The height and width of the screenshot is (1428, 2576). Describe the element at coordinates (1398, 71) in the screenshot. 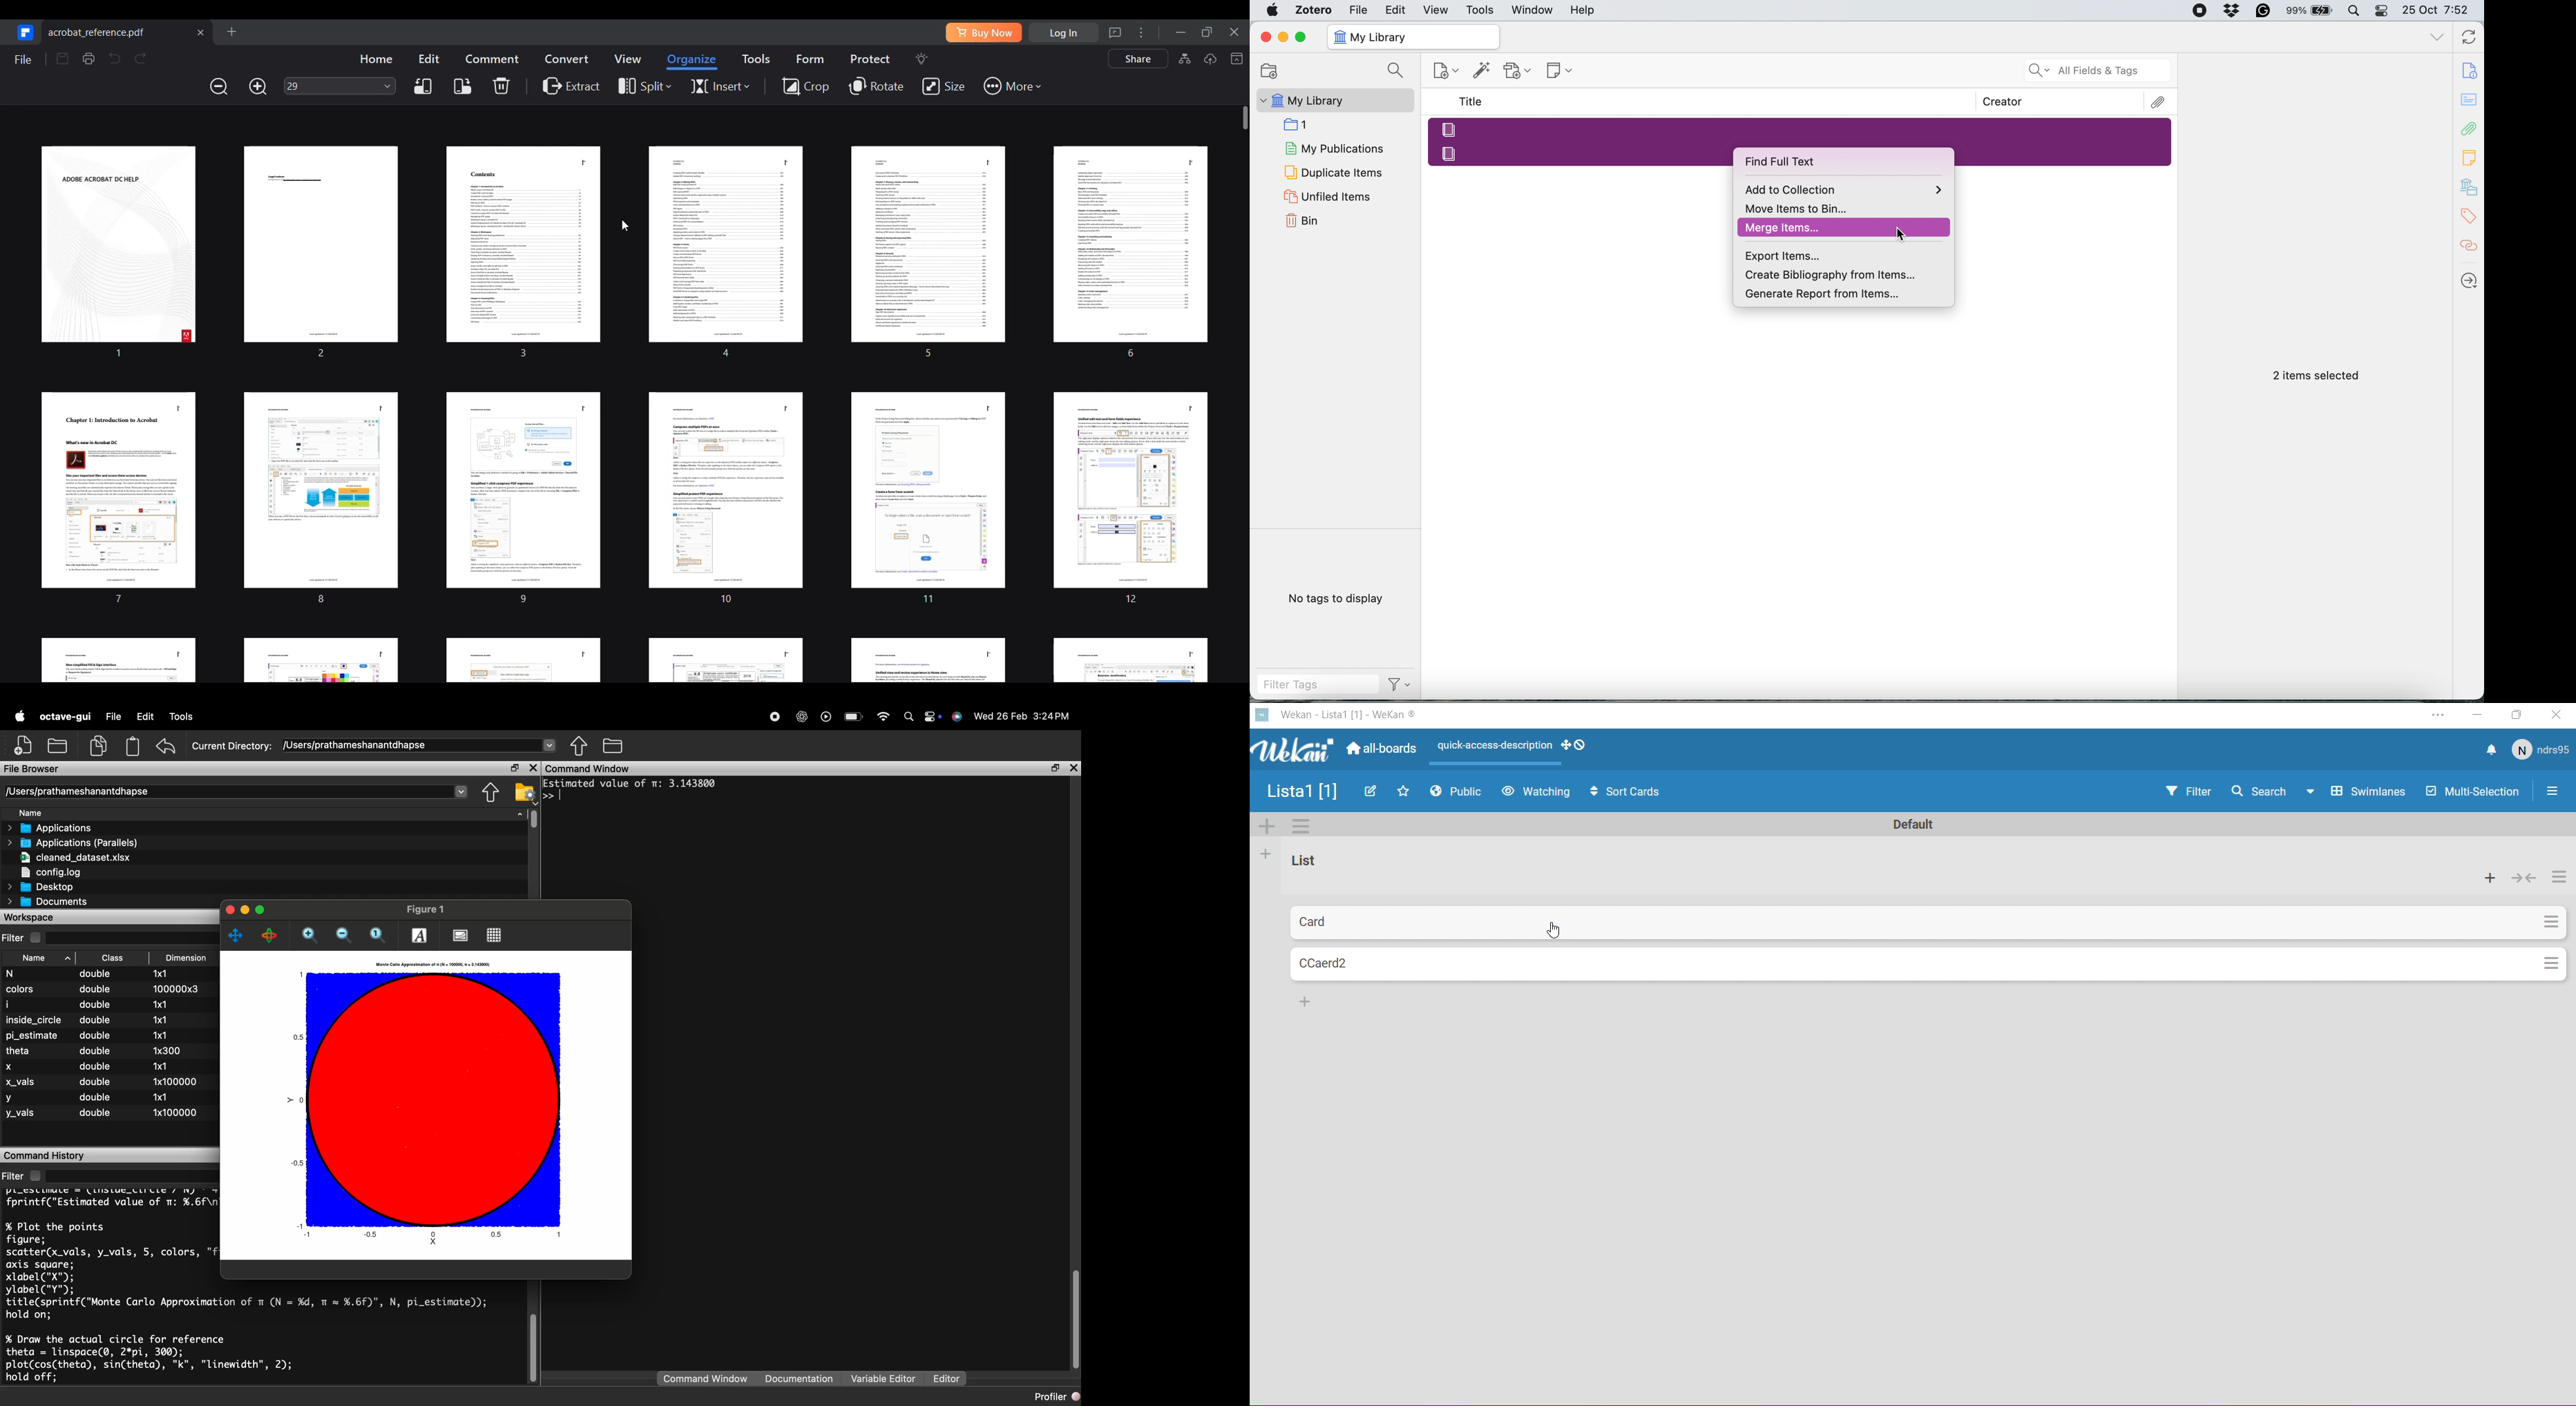

I see `Search` at that location.